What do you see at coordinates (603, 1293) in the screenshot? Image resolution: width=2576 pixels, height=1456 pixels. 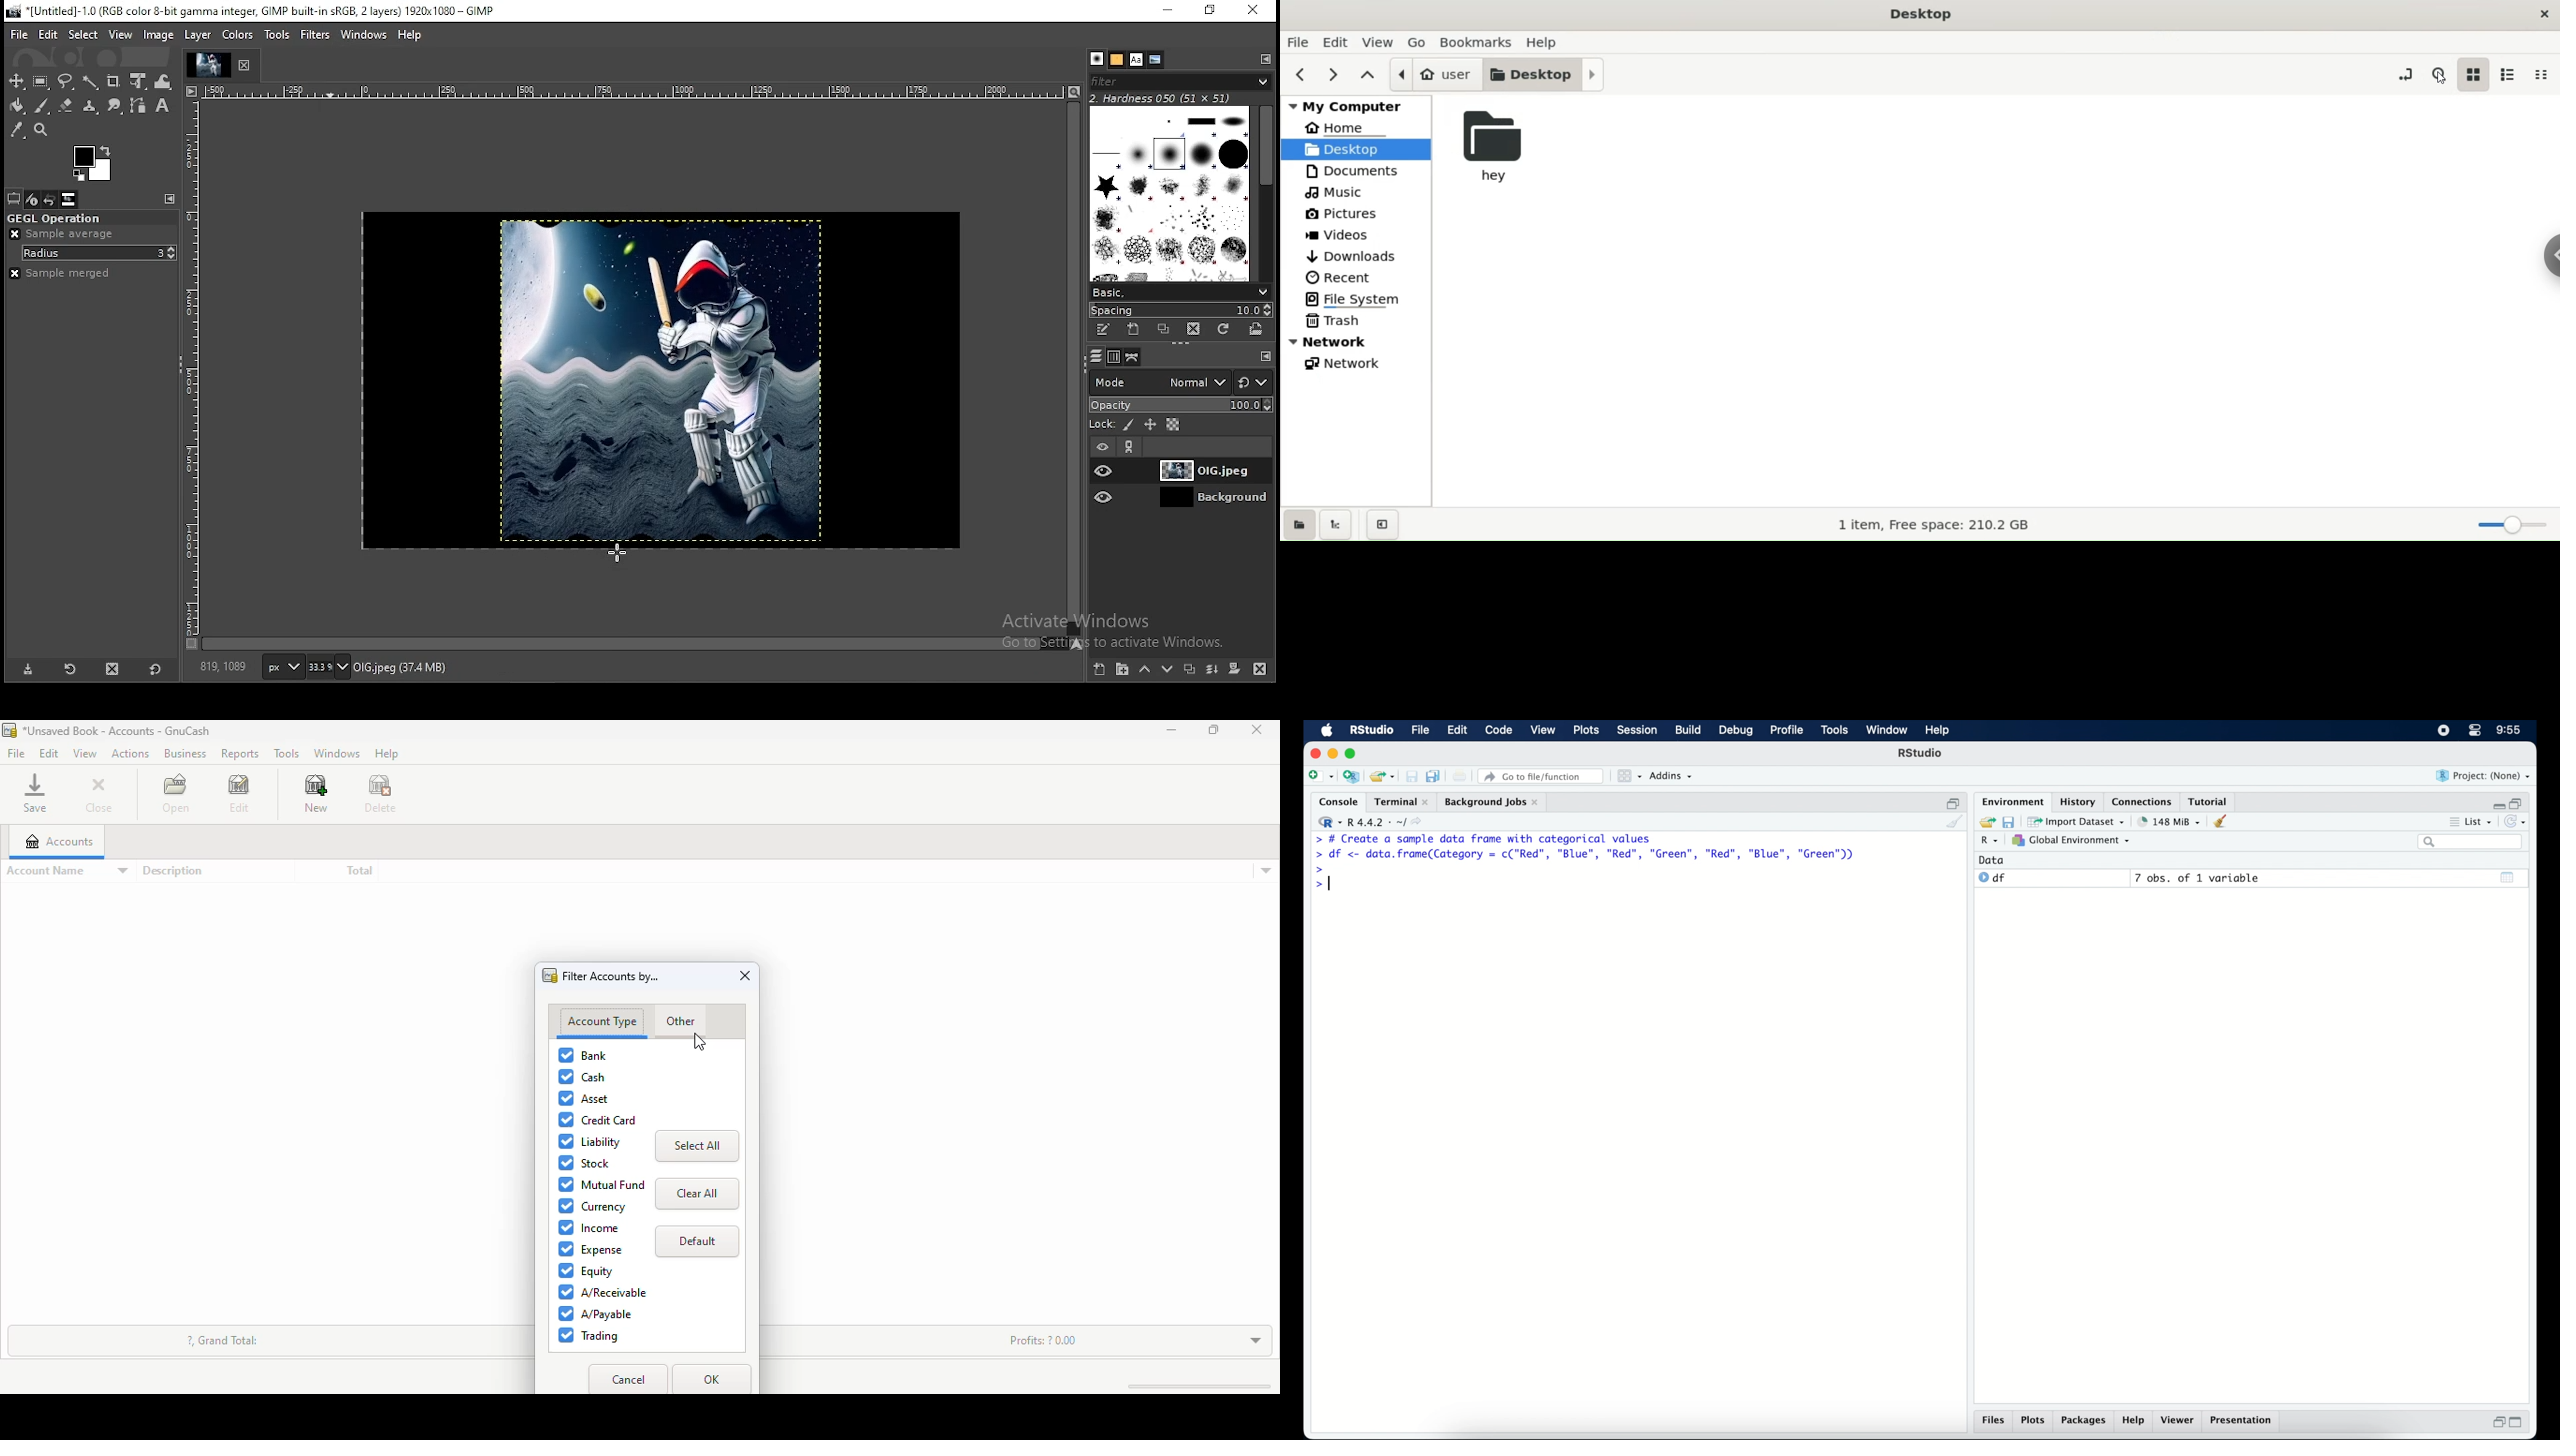 I see `A/Receivable` at bounding box center [603, 1293].